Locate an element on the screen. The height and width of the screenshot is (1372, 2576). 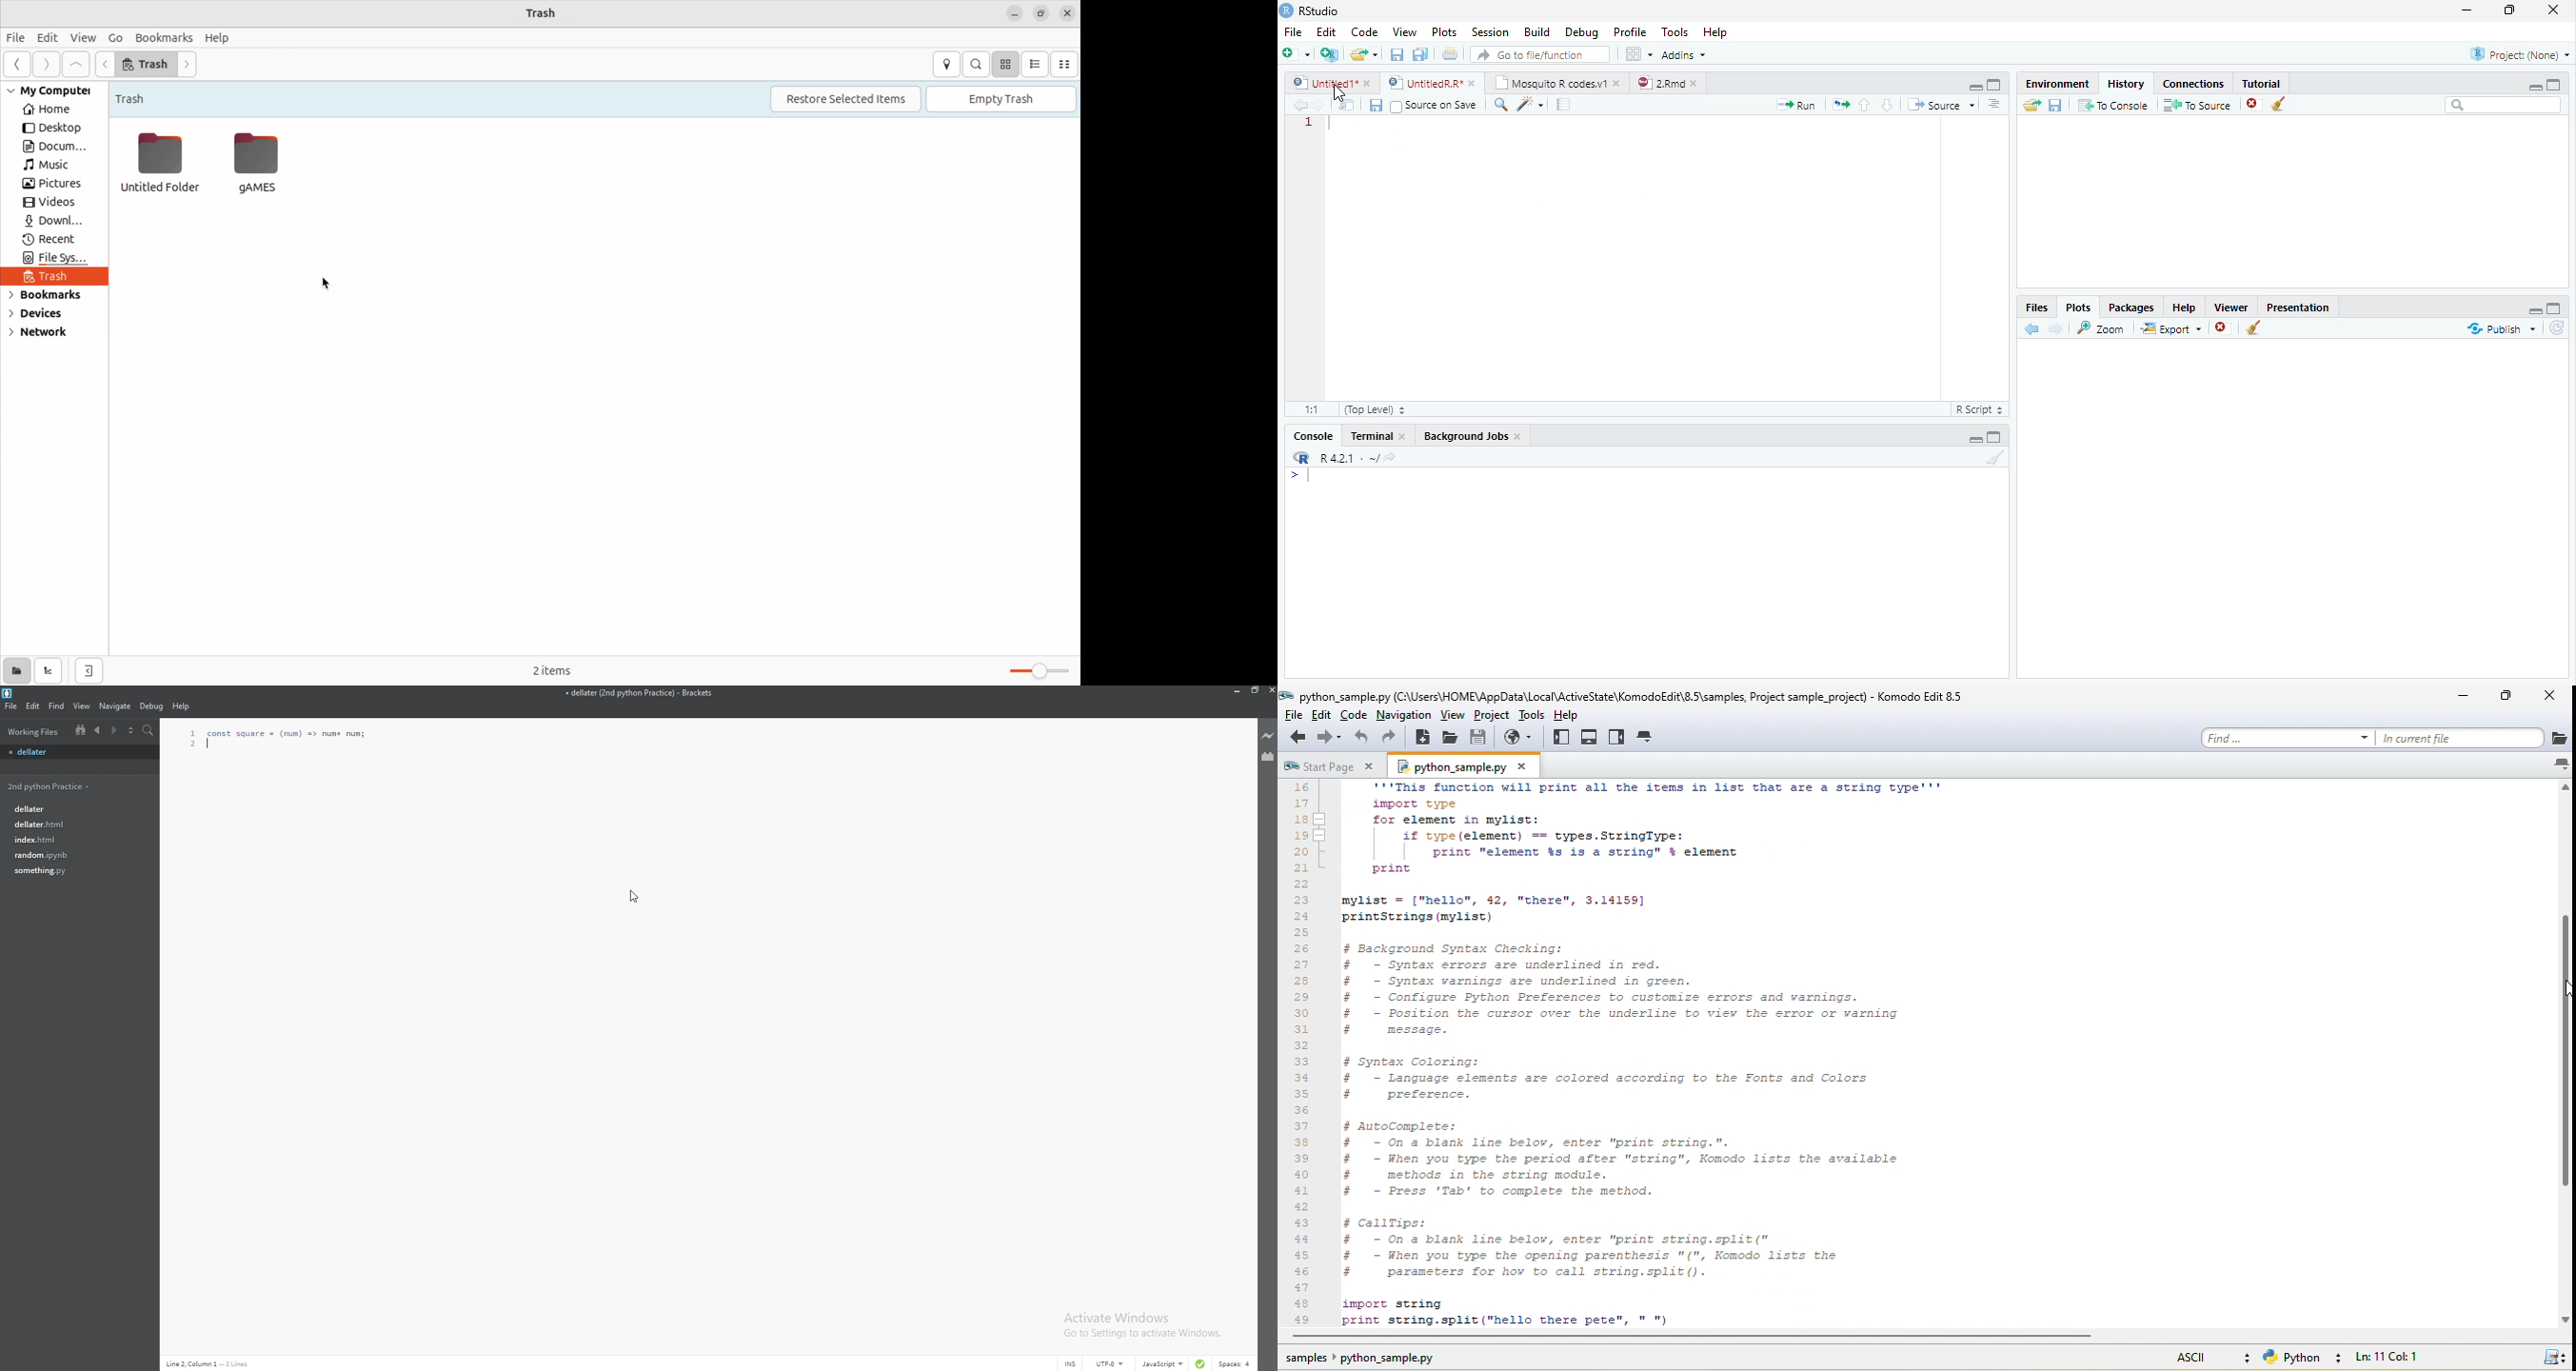
Terminal is located at coordinates (1379, 435).